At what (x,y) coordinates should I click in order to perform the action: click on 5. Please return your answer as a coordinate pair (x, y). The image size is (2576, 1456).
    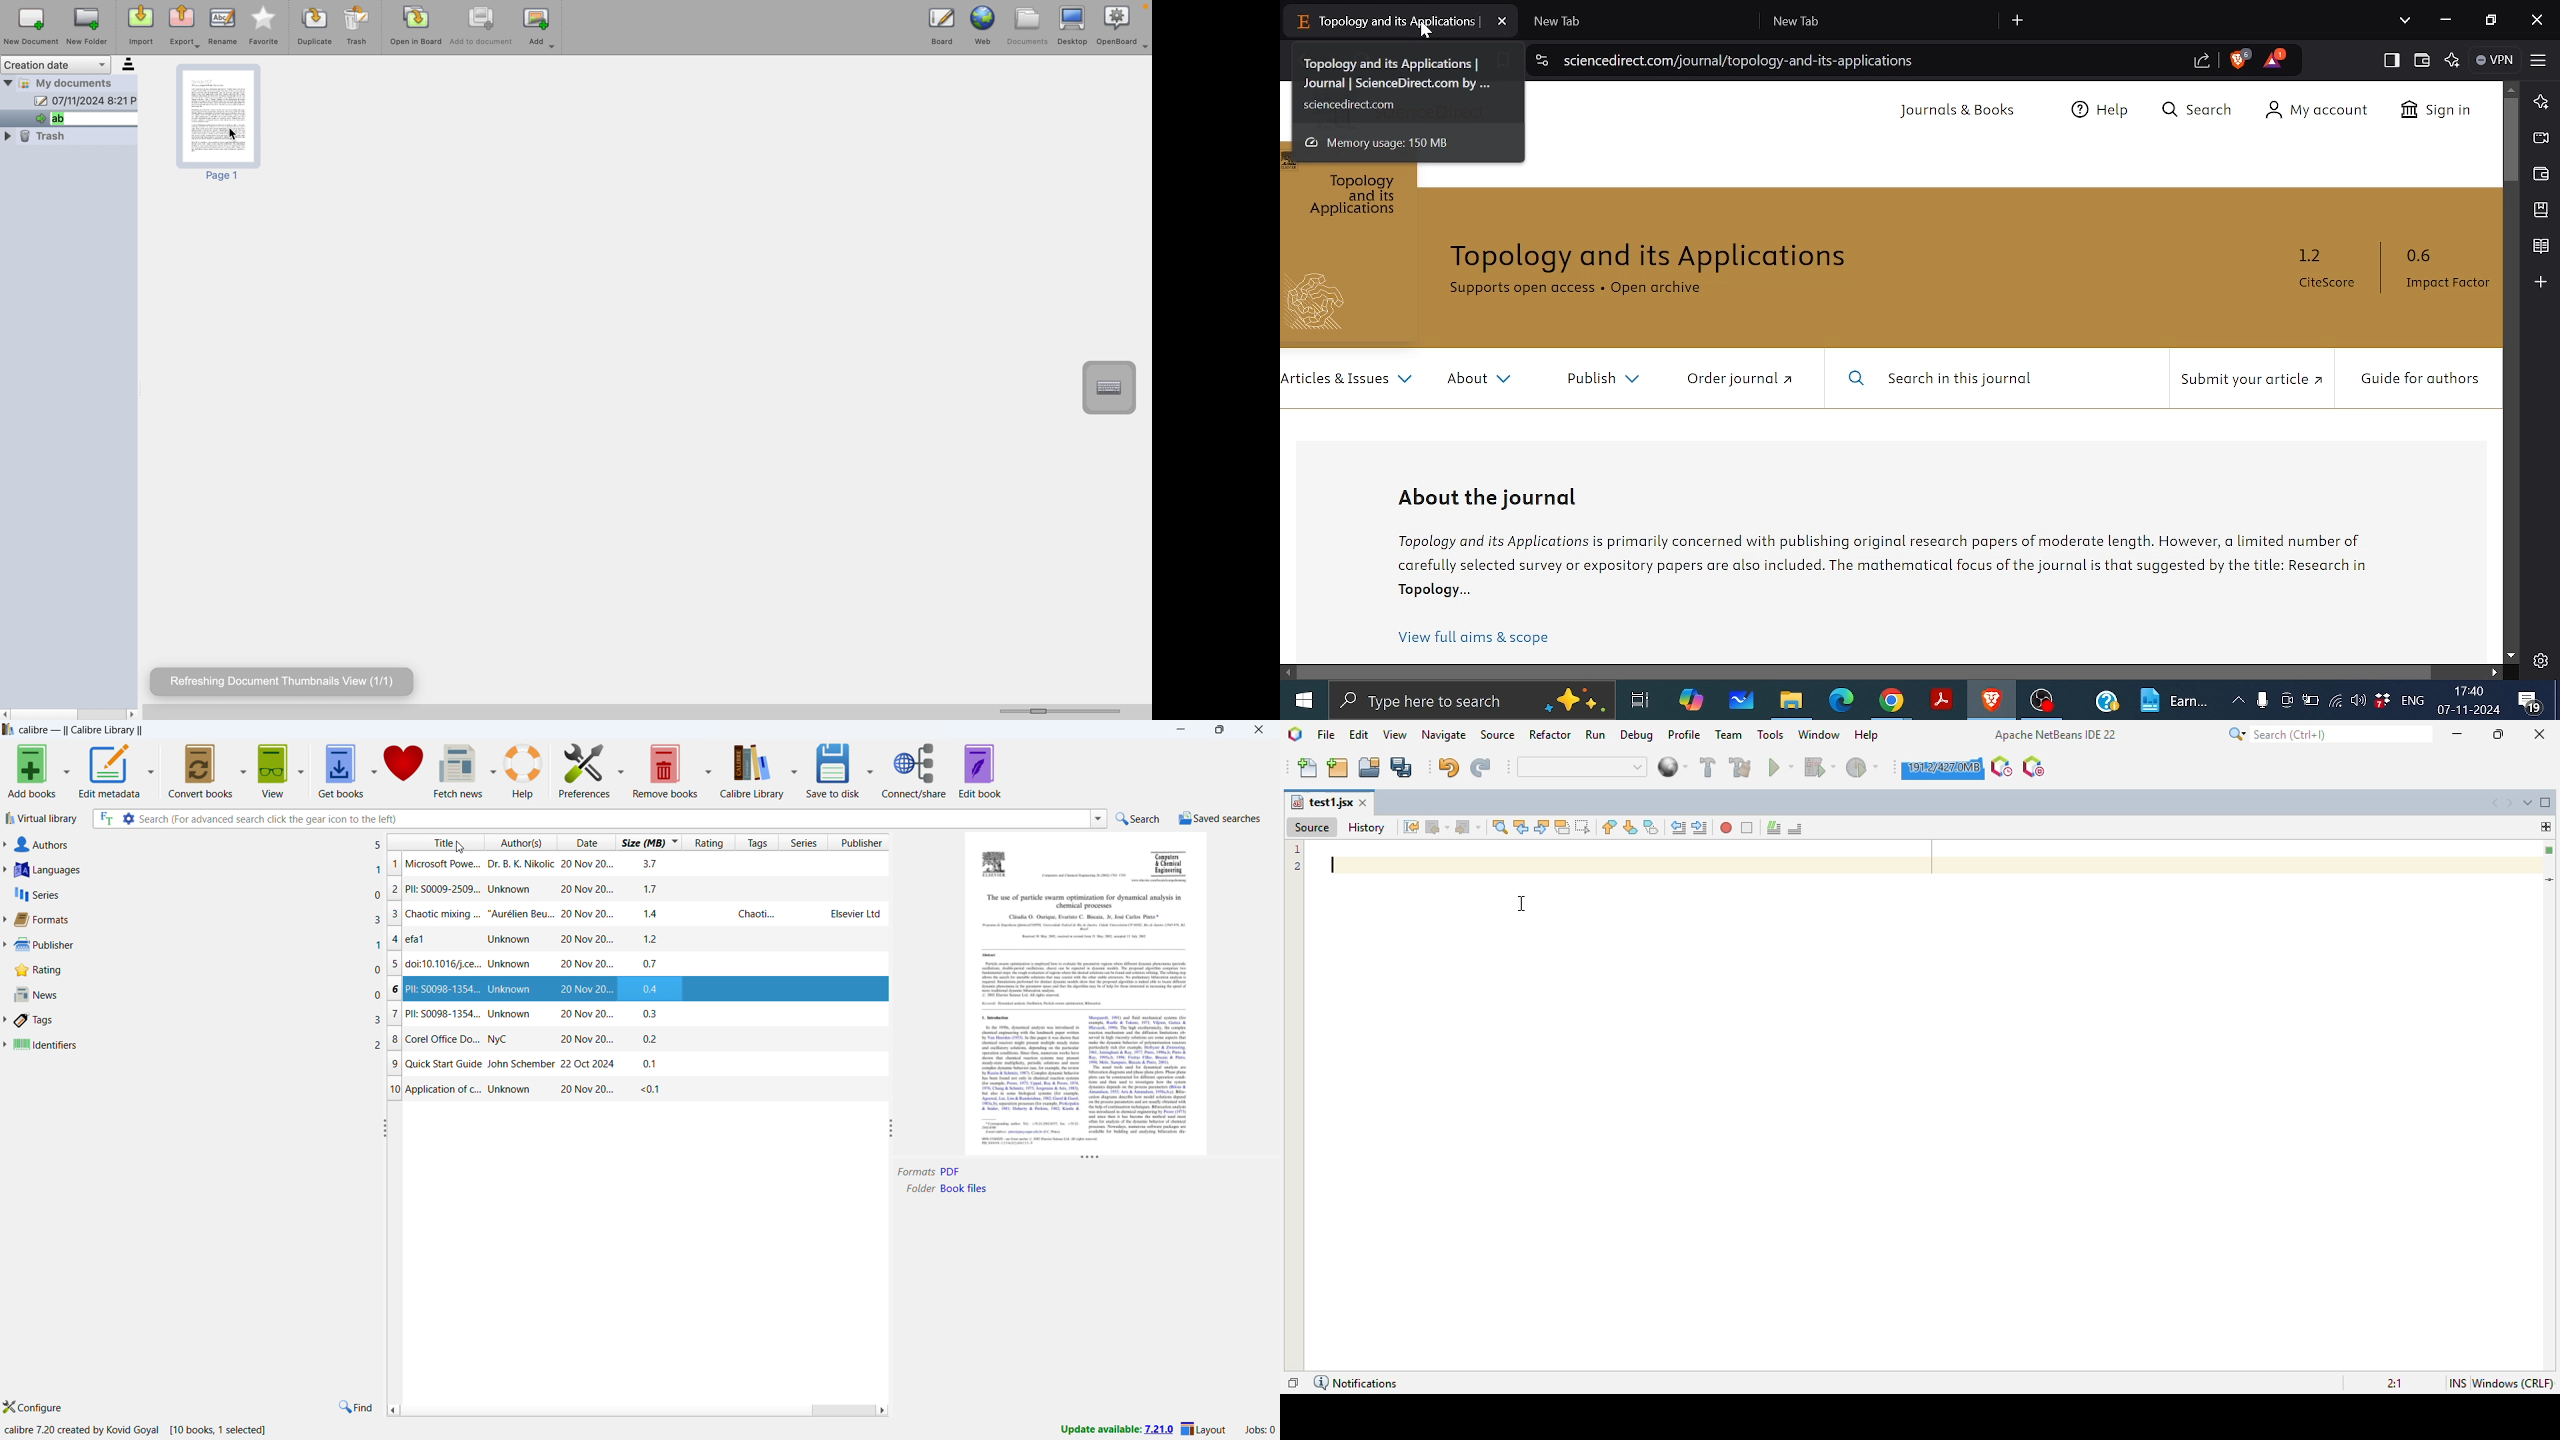
    Looking at the image, I should click on (395, 963).